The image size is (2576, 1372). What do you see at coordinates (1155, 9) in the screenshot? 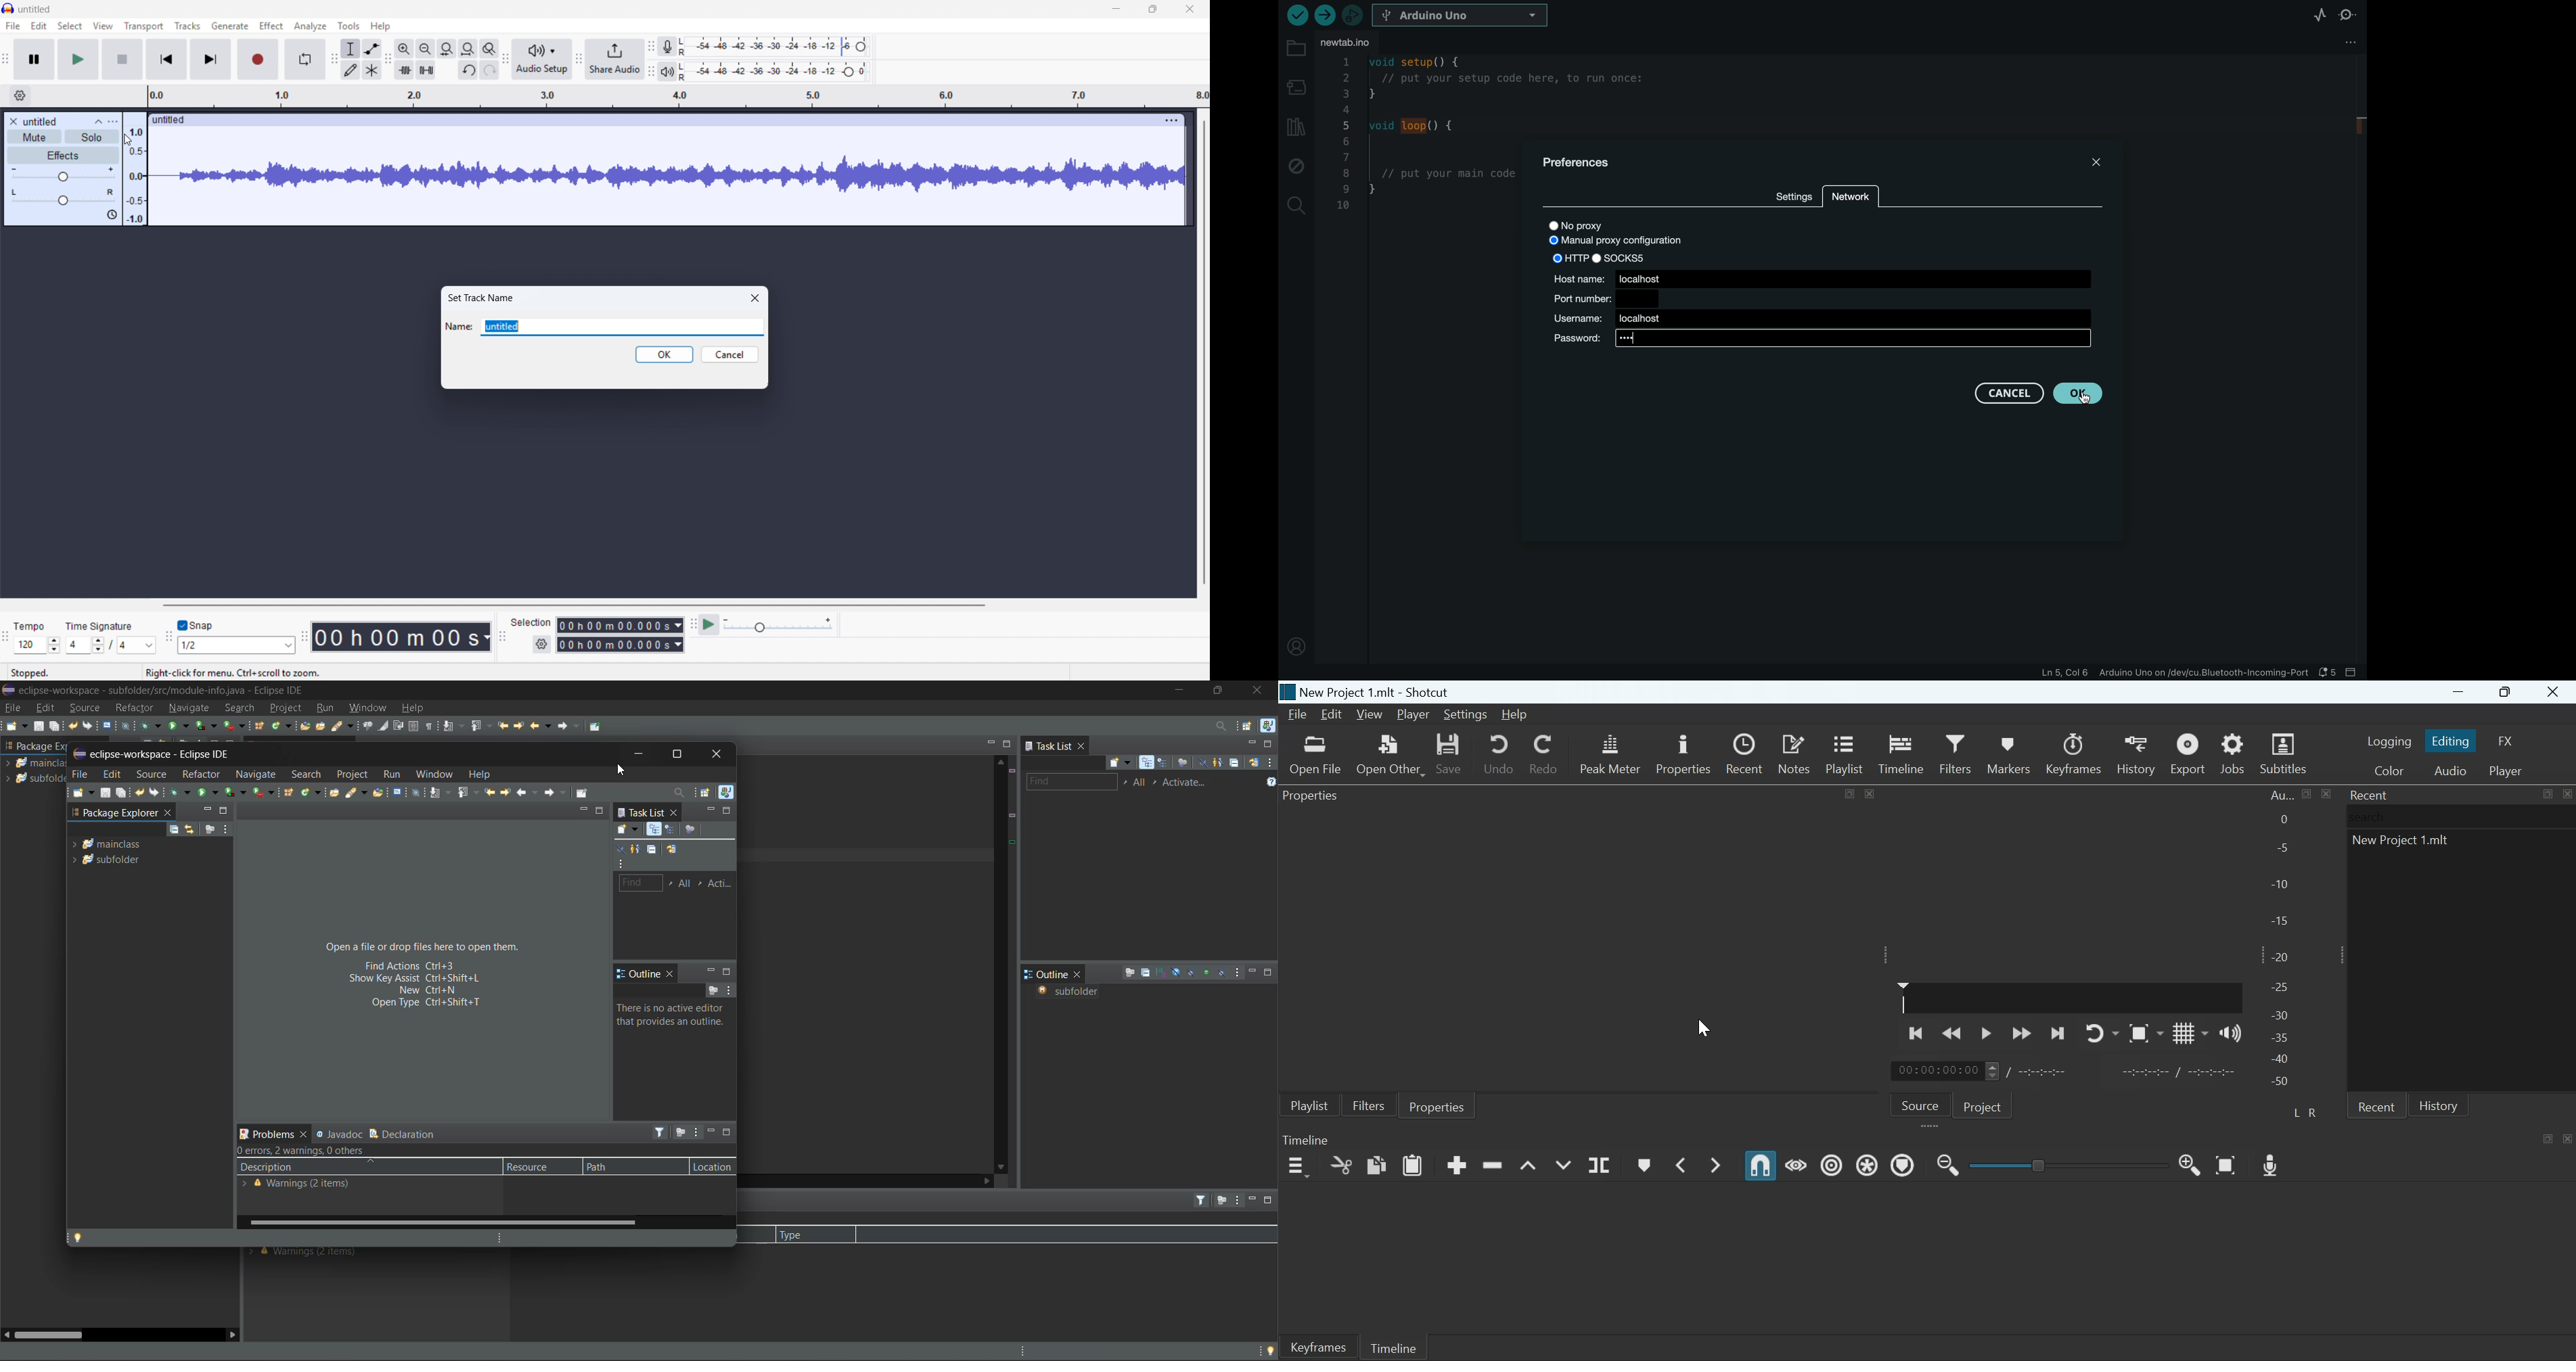
I see `maximise` at bounding box center [1155, 9].